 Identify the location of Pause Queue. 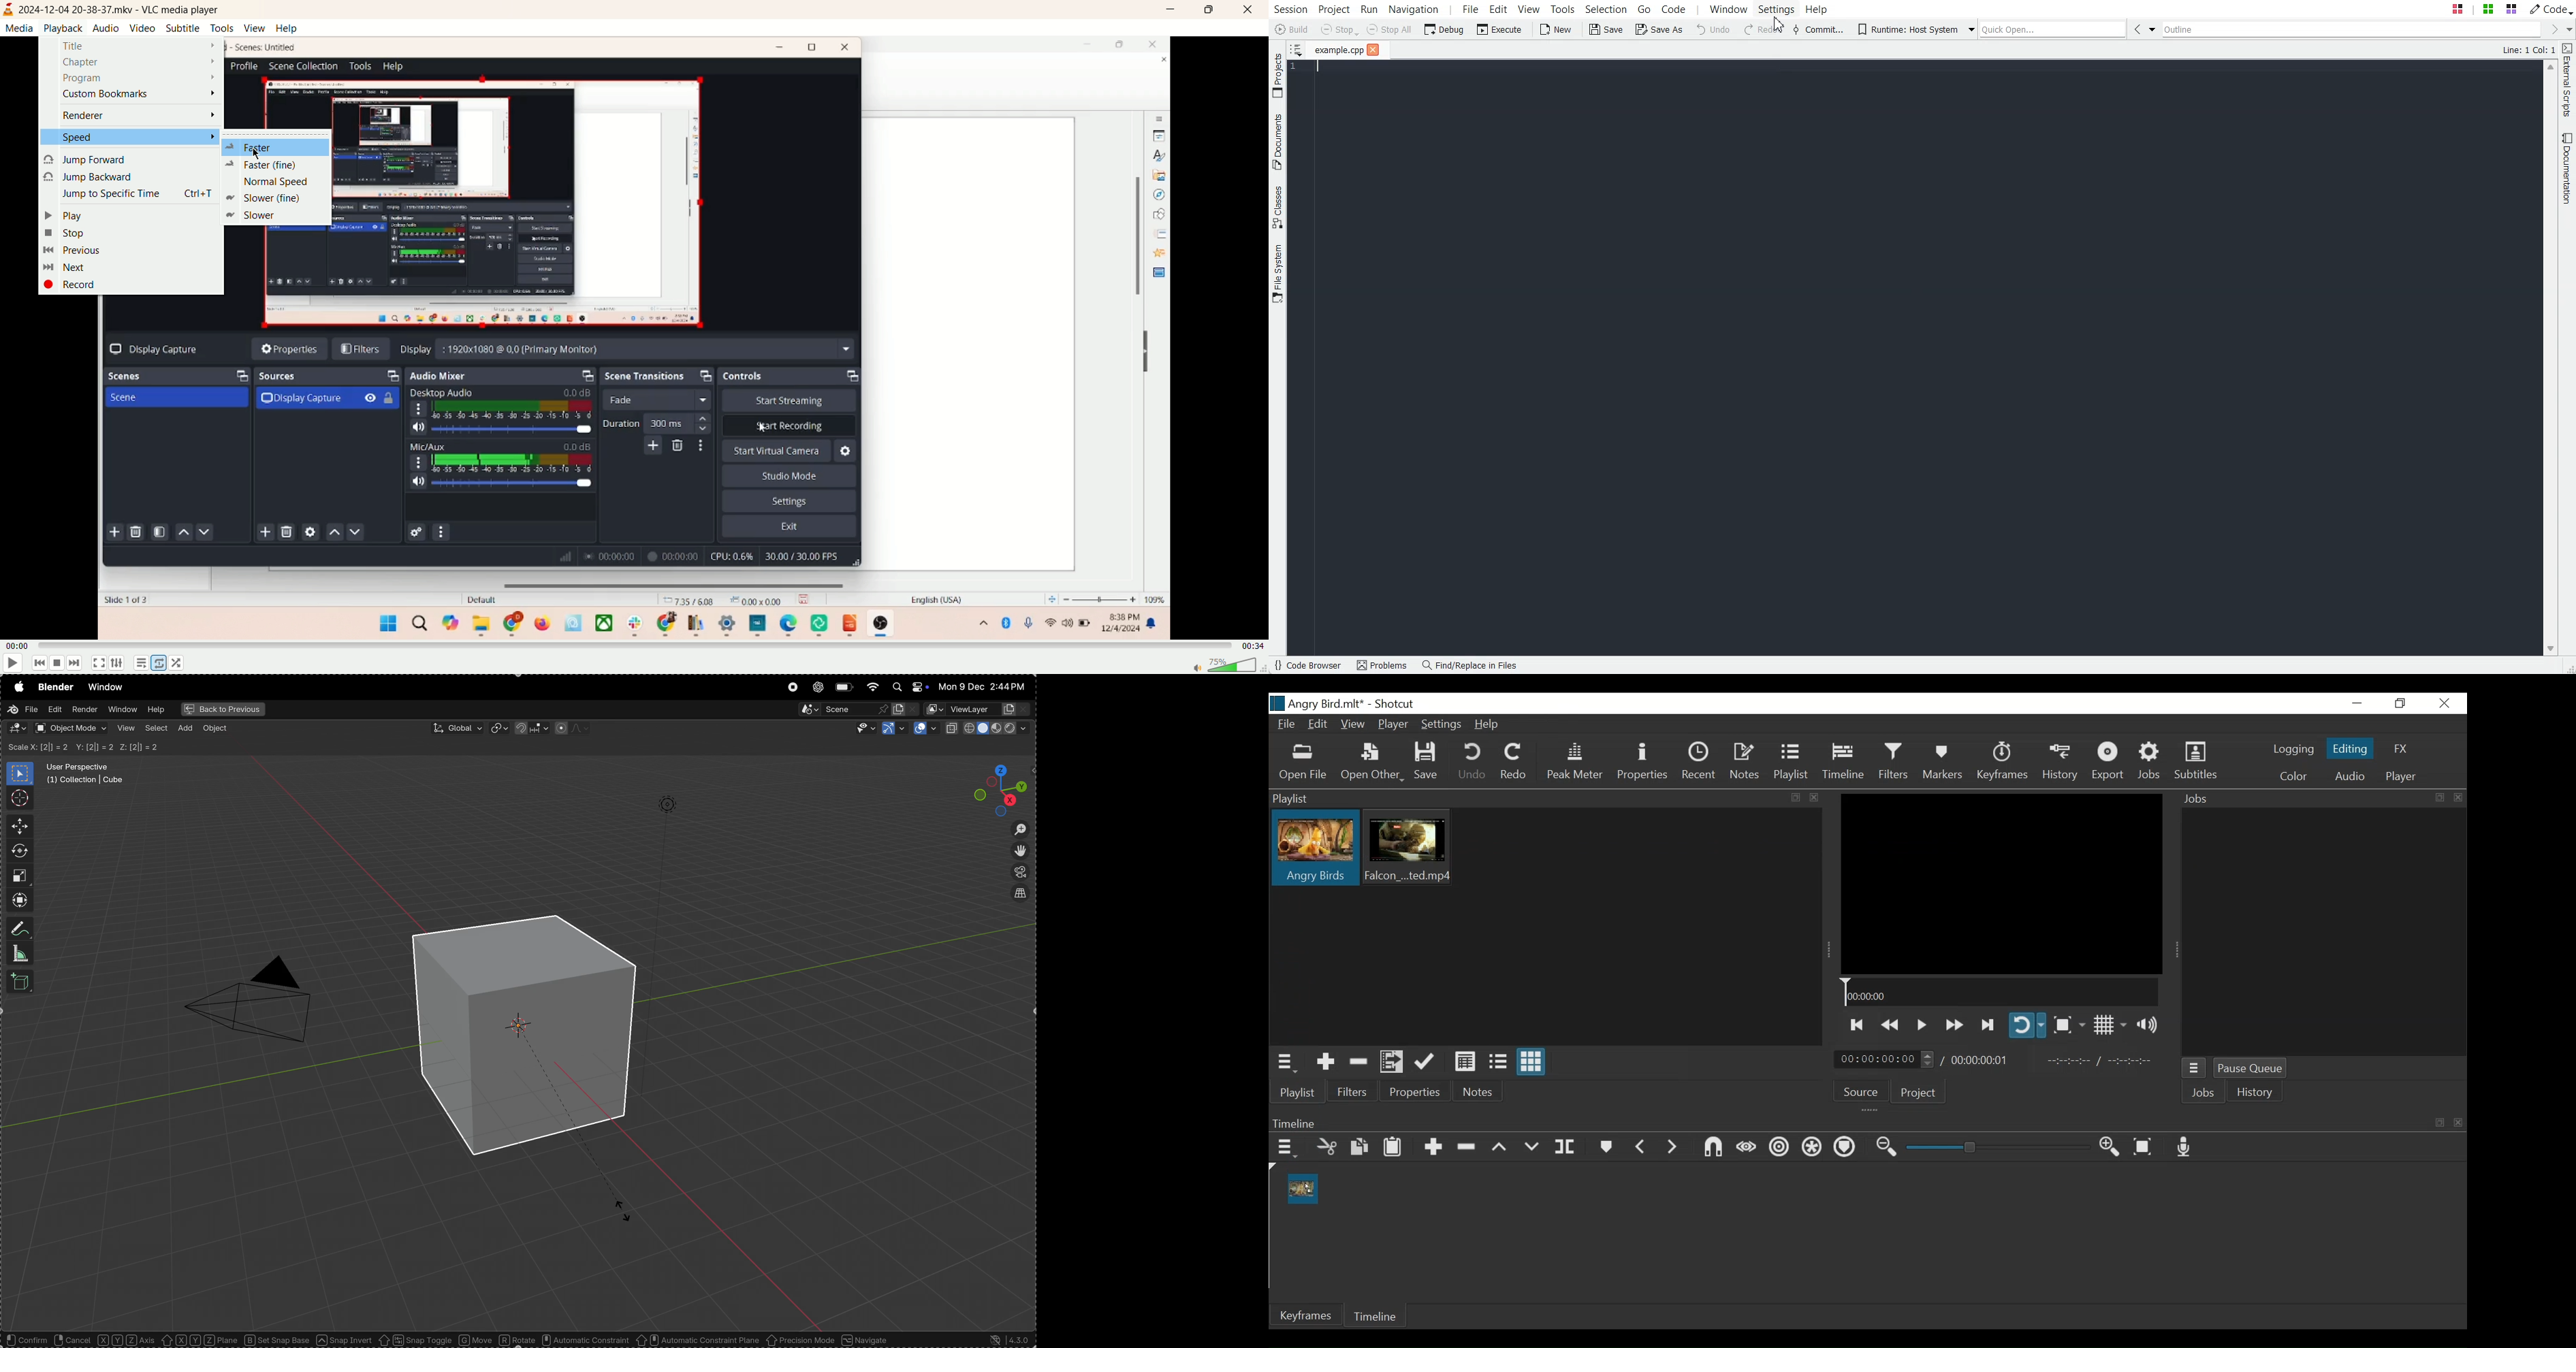
(2250, 1068).